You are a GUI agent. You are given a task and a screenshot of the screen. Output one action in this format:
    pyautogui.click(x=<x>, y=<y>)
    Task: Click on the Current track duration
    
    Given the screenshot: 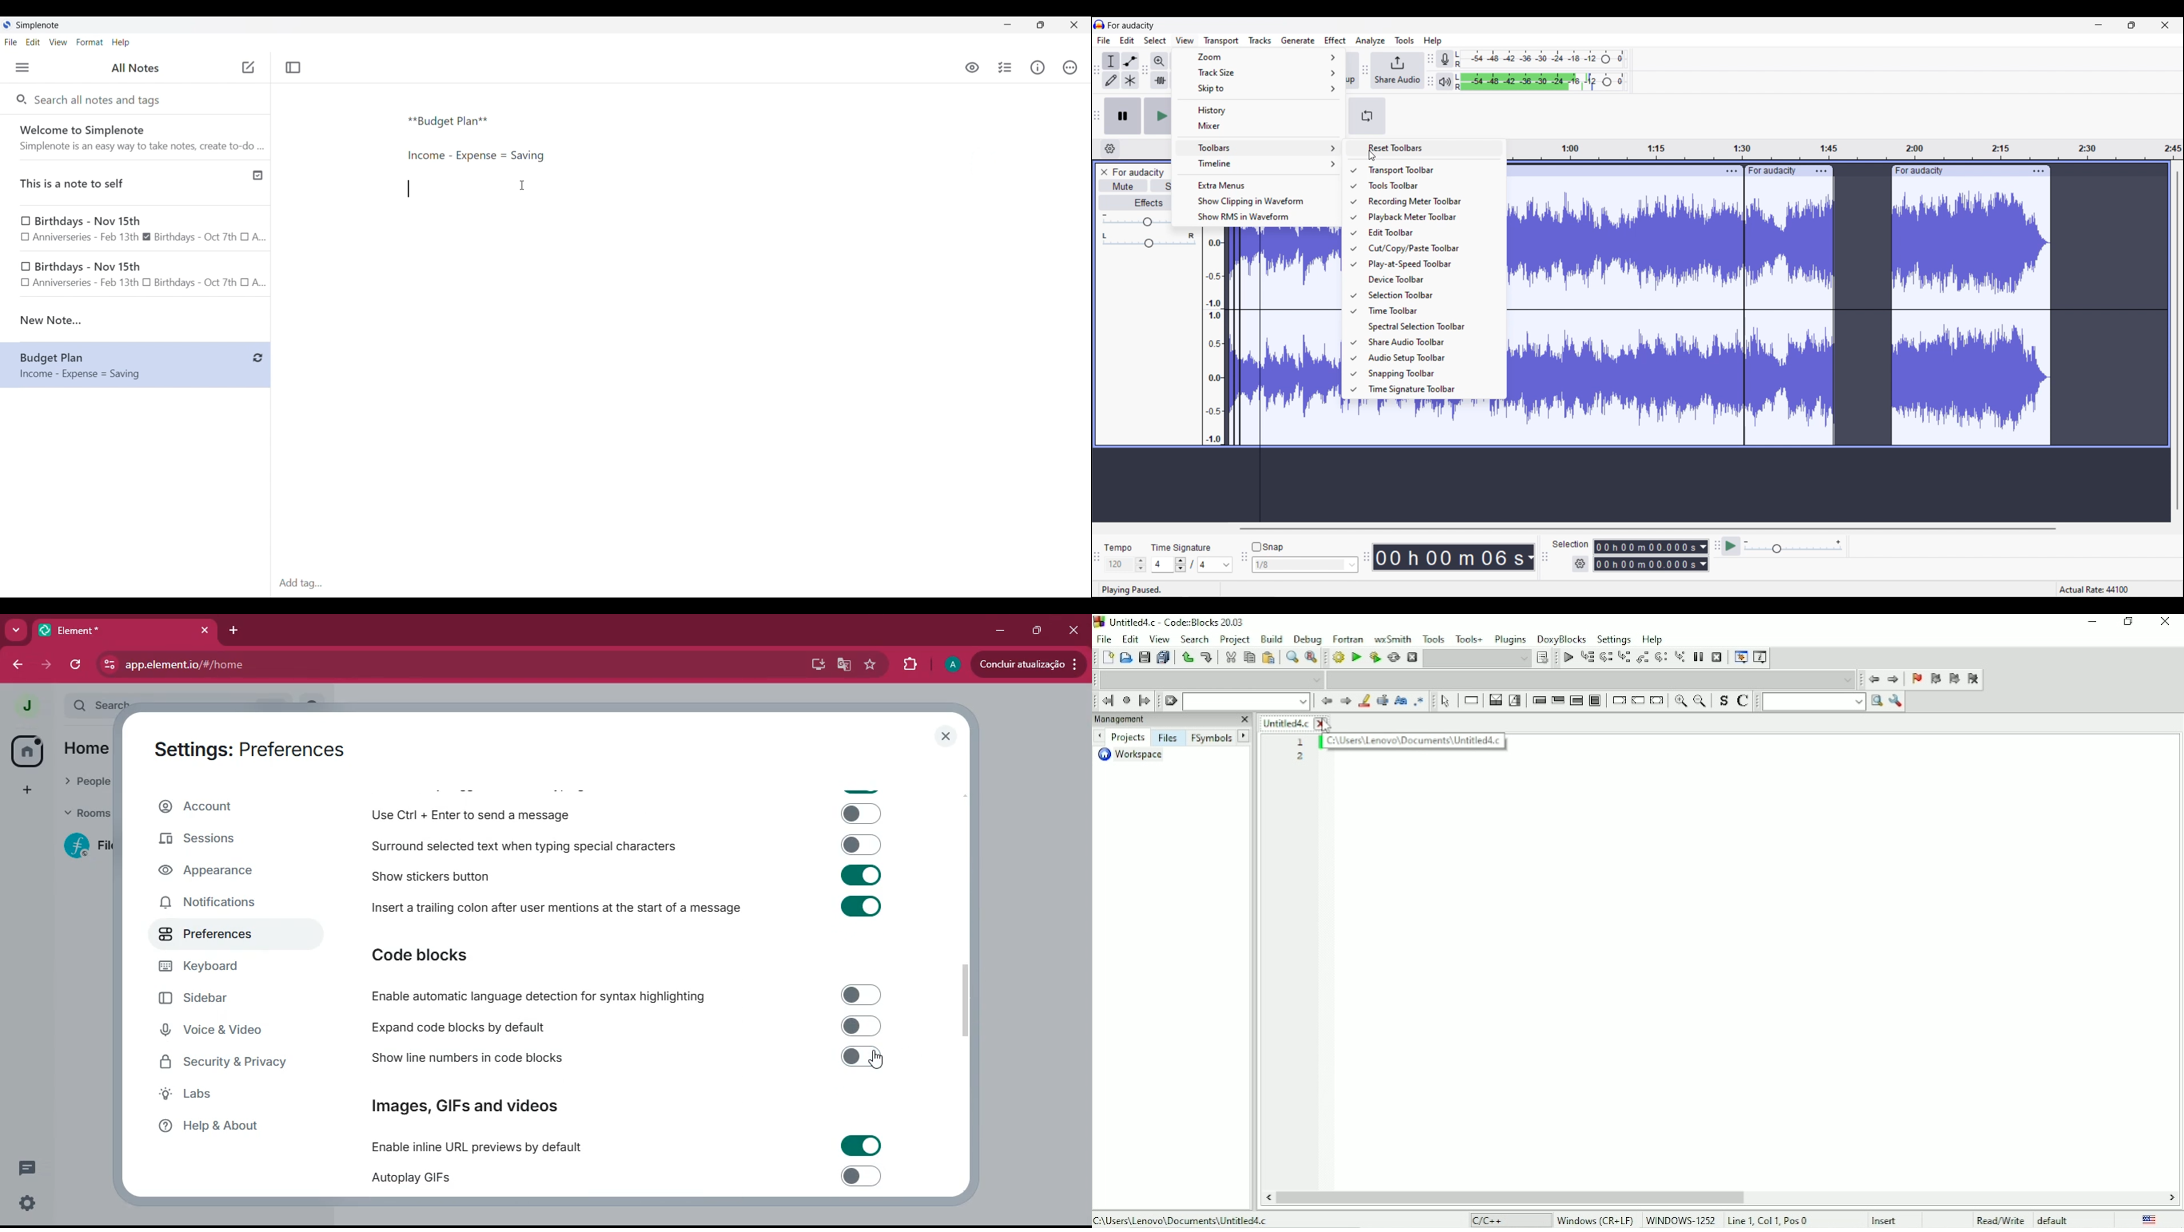 What is the action you would take?
    pyautogui.click(x=1450, y=557)
    